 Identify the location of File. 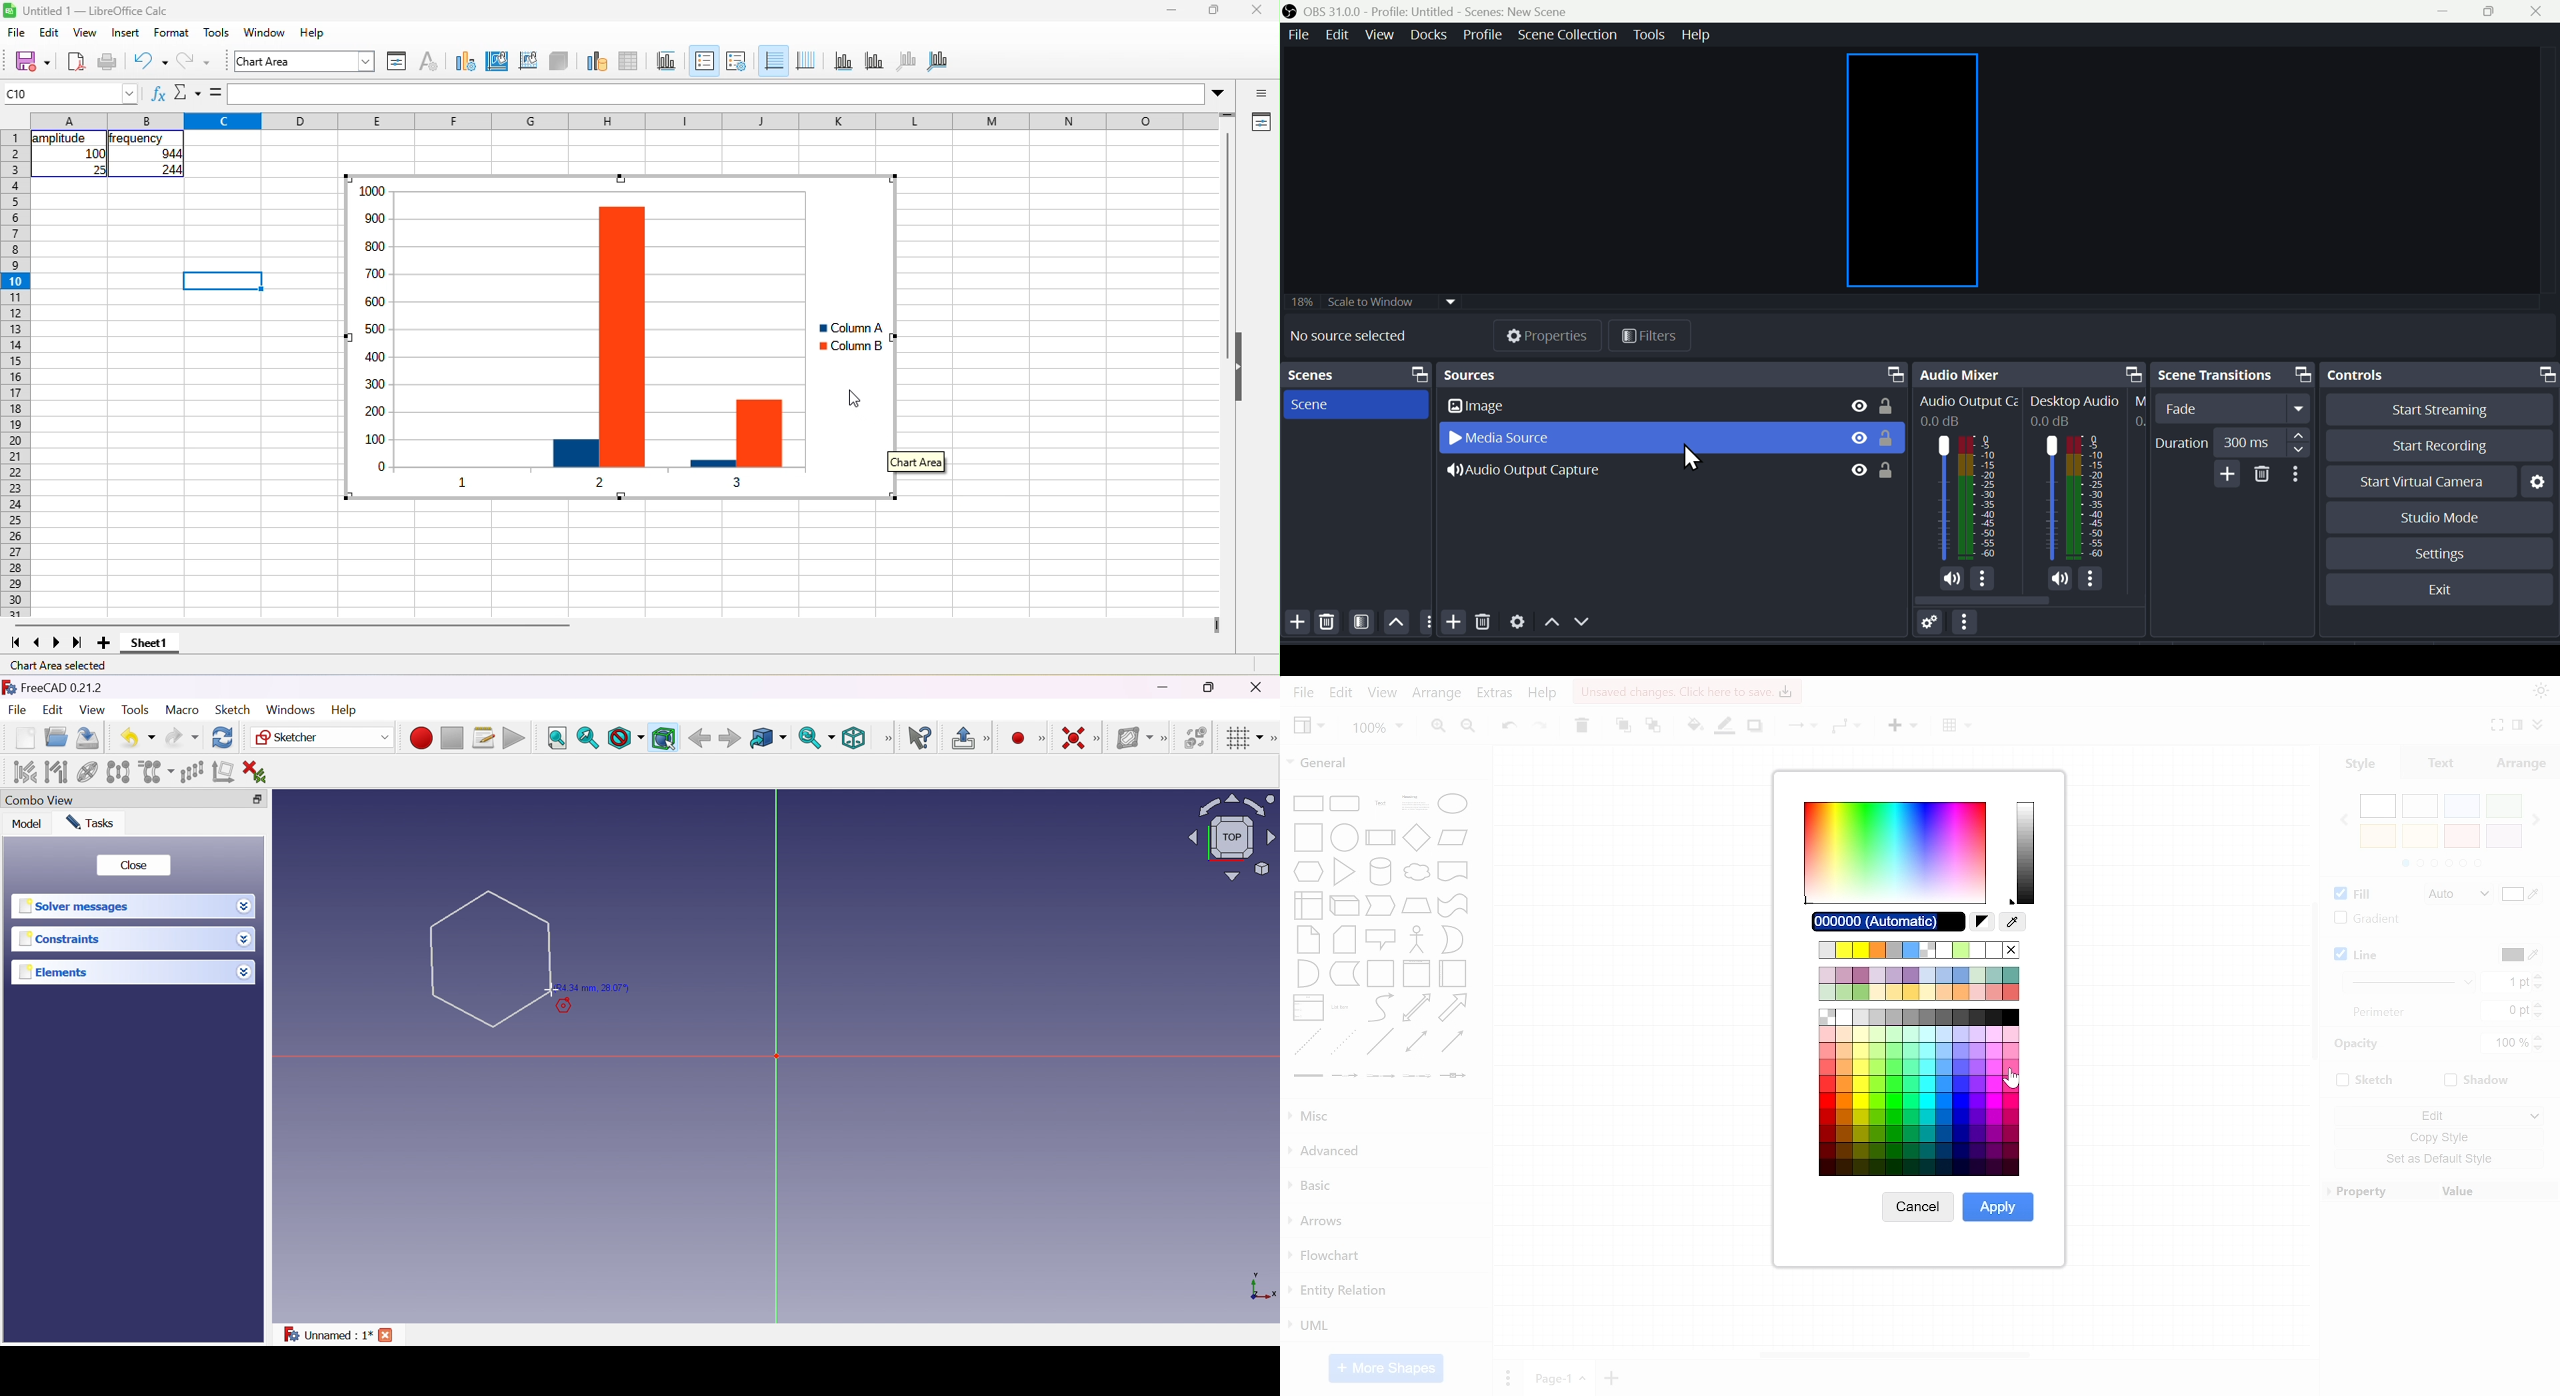
(17, 711).